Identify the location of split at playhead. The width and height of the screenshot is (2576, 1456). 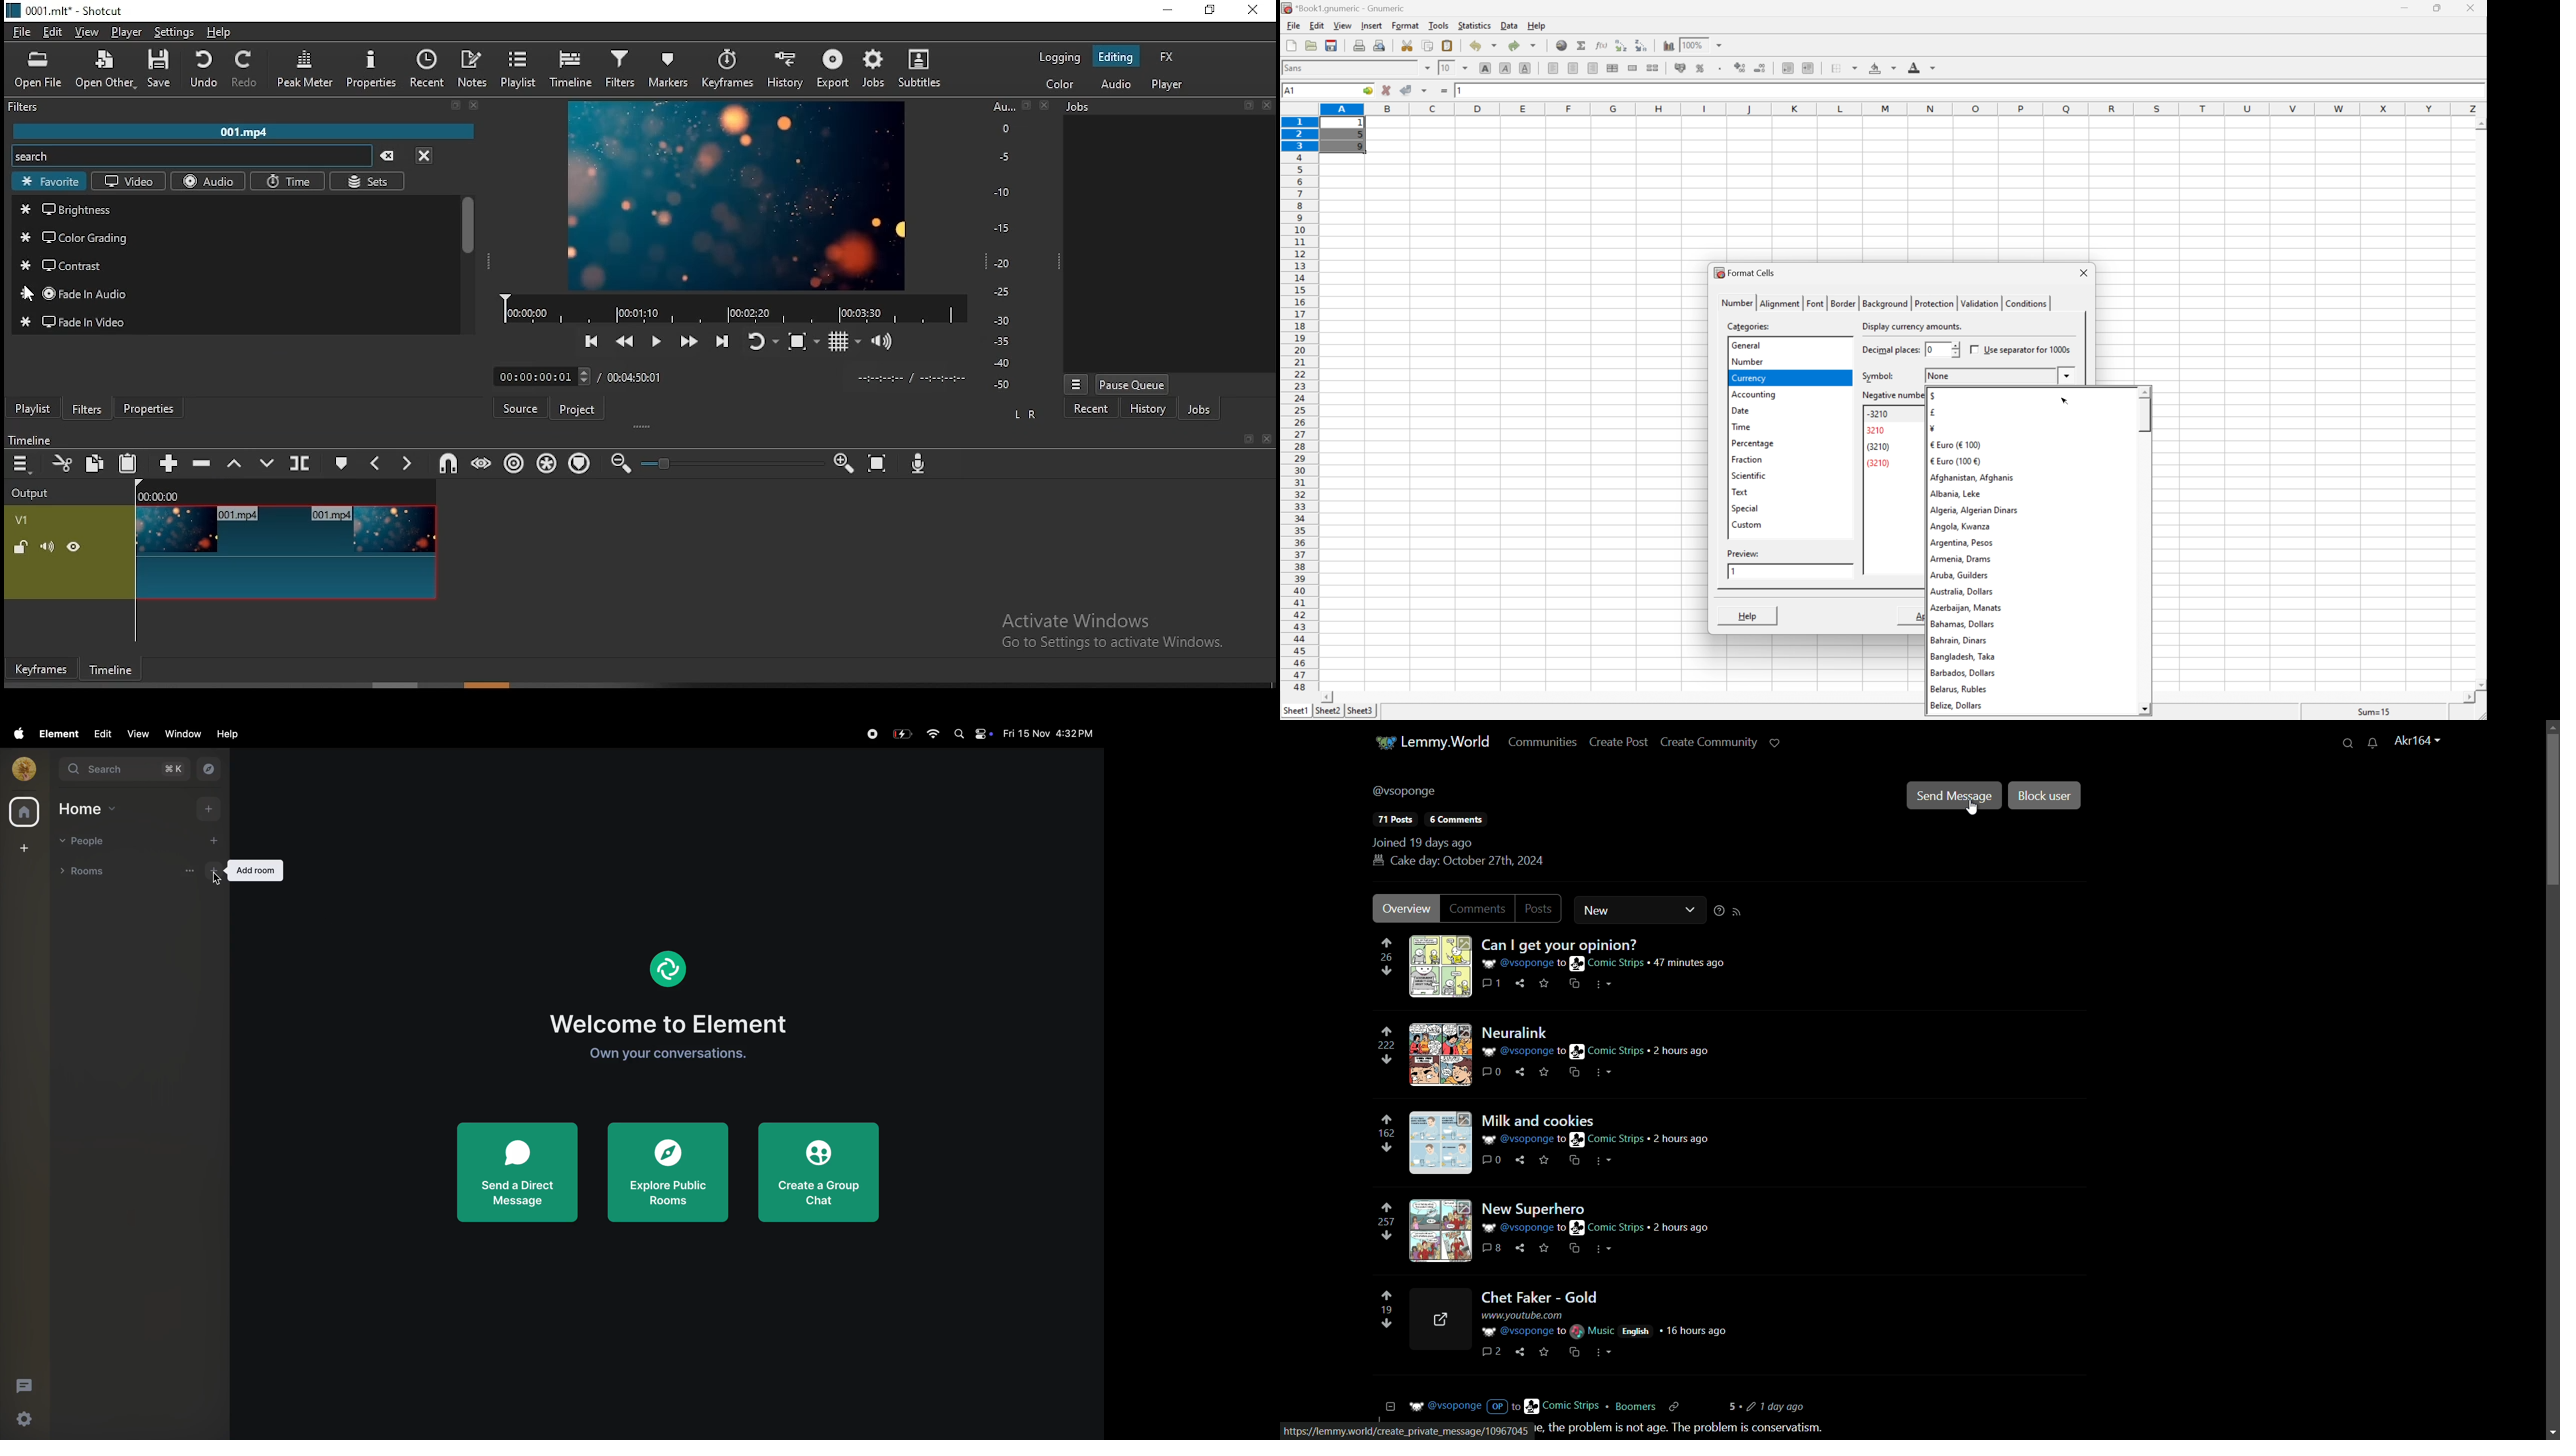
(300, 464).